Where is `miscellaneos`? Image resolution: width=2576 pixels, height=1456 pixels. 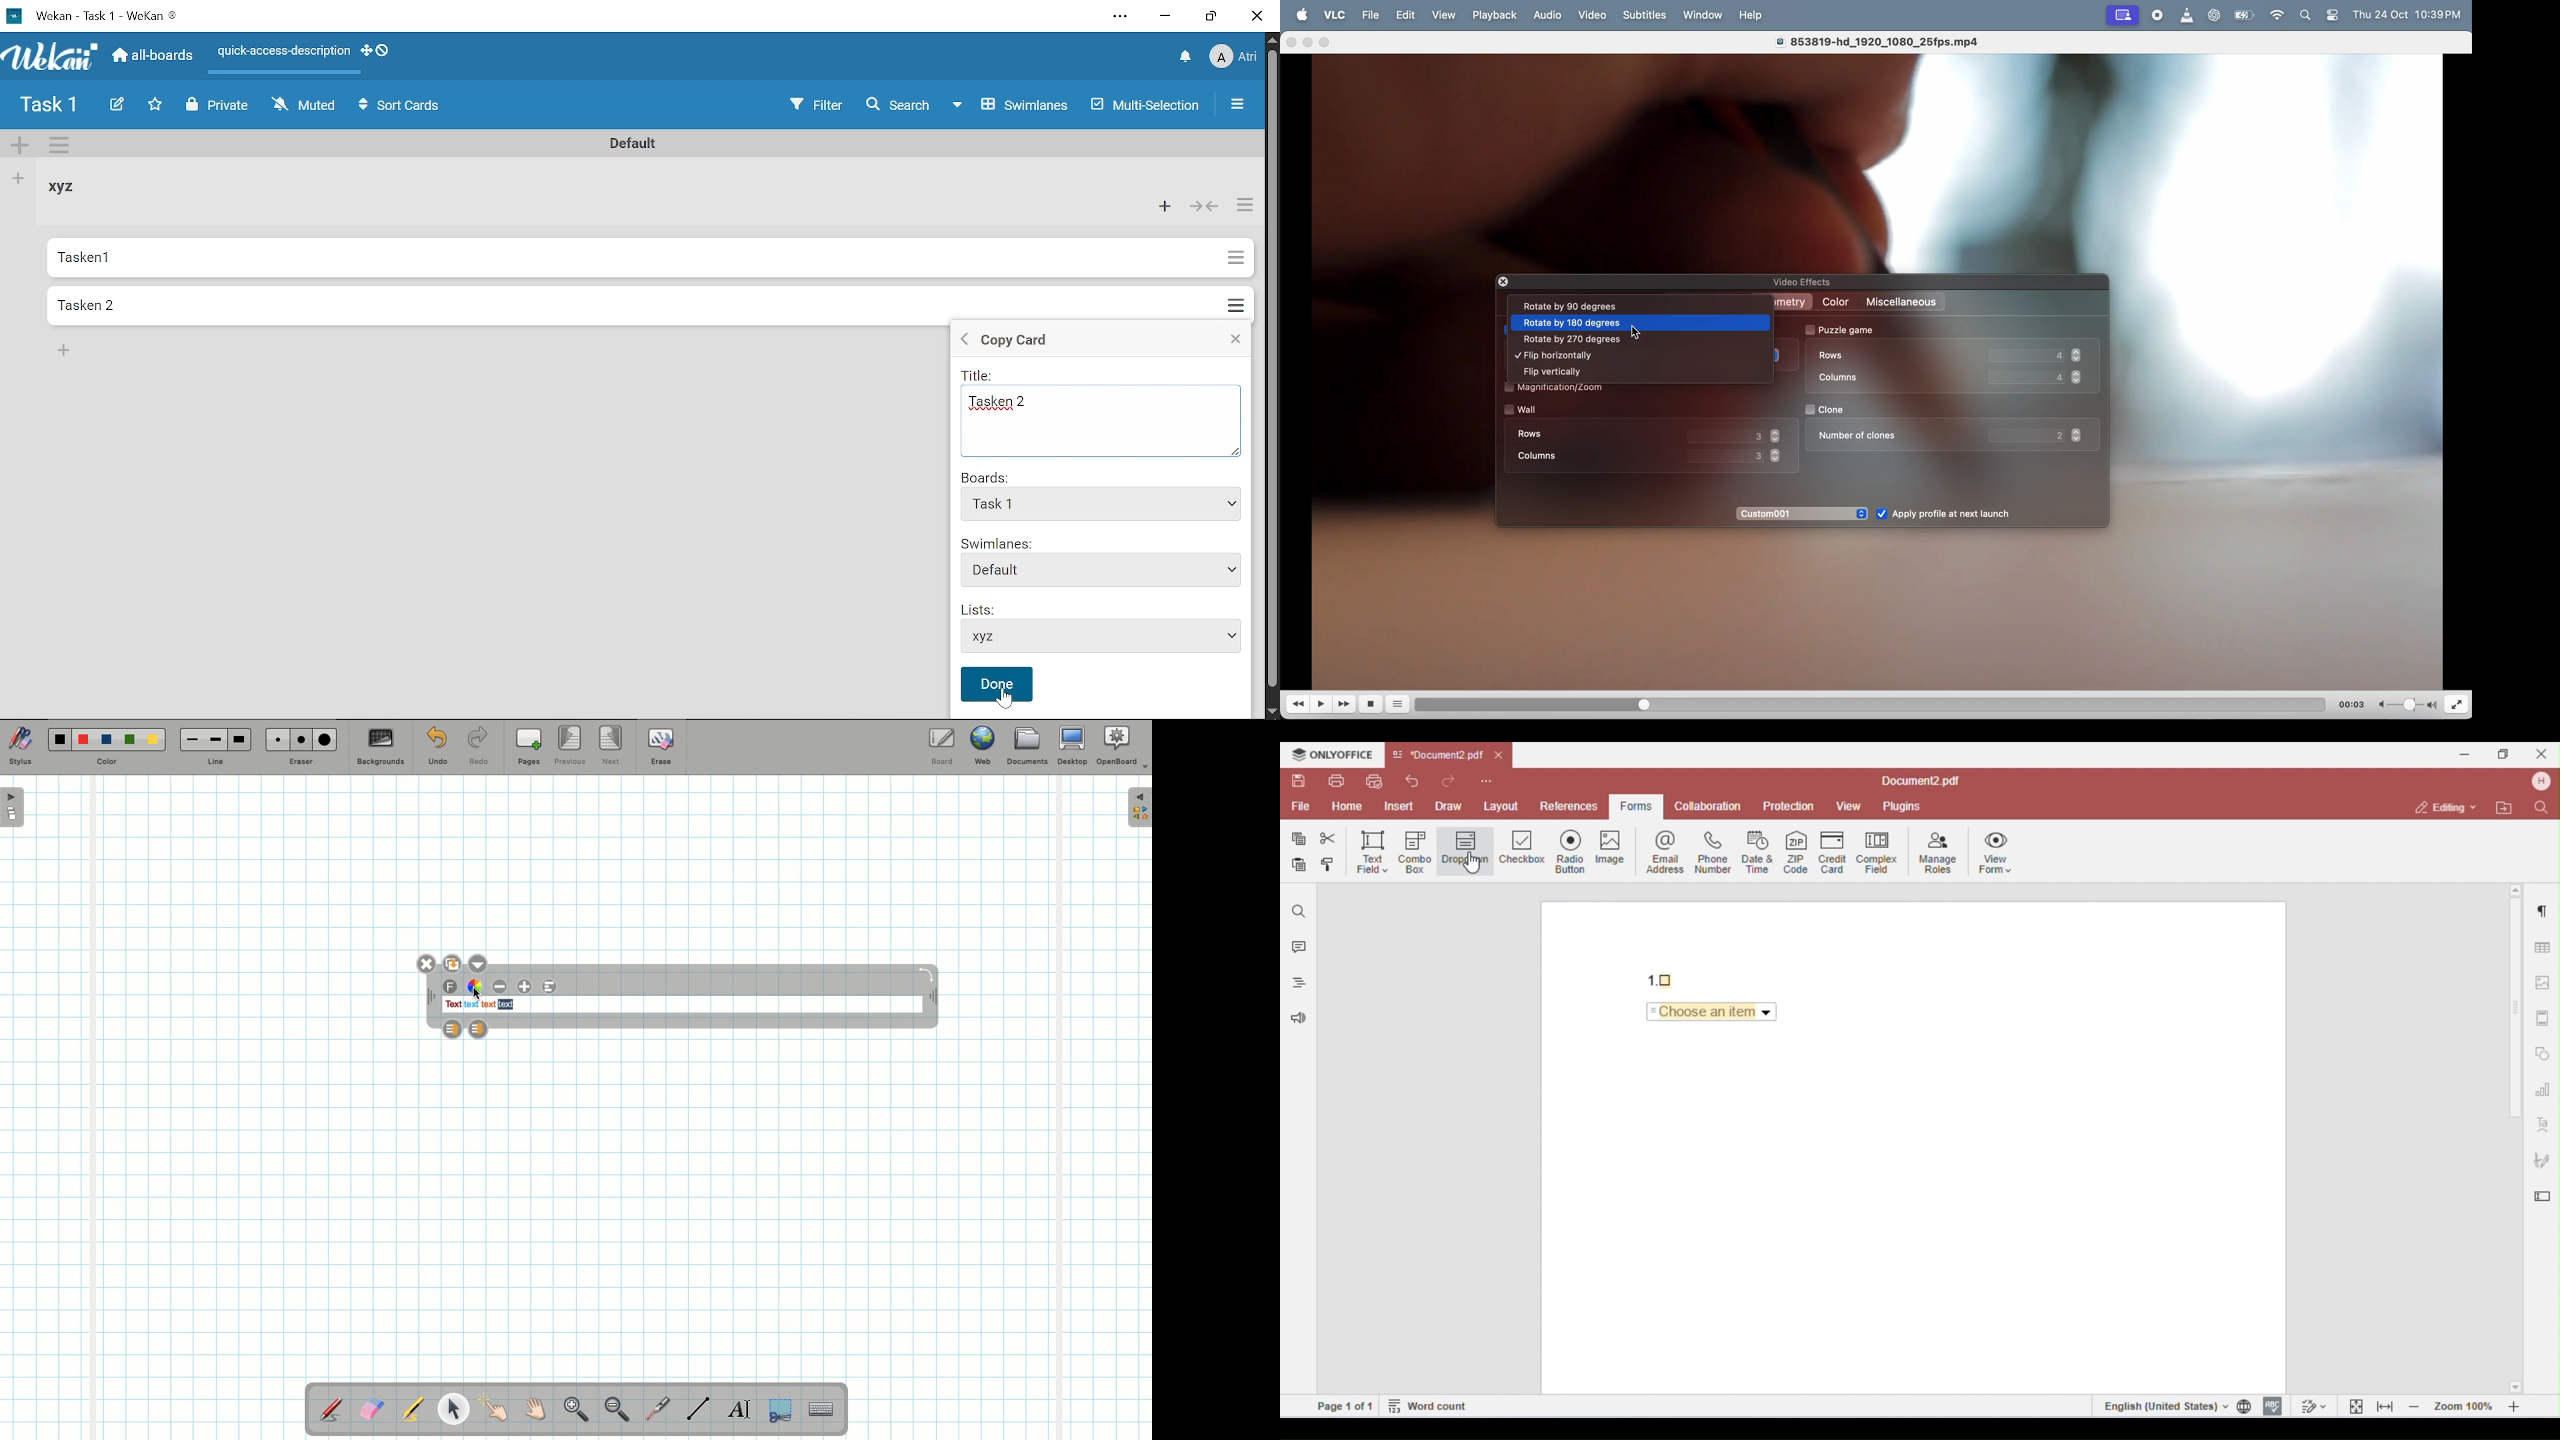
miscellaneos is located at coordinates (1905, 303).